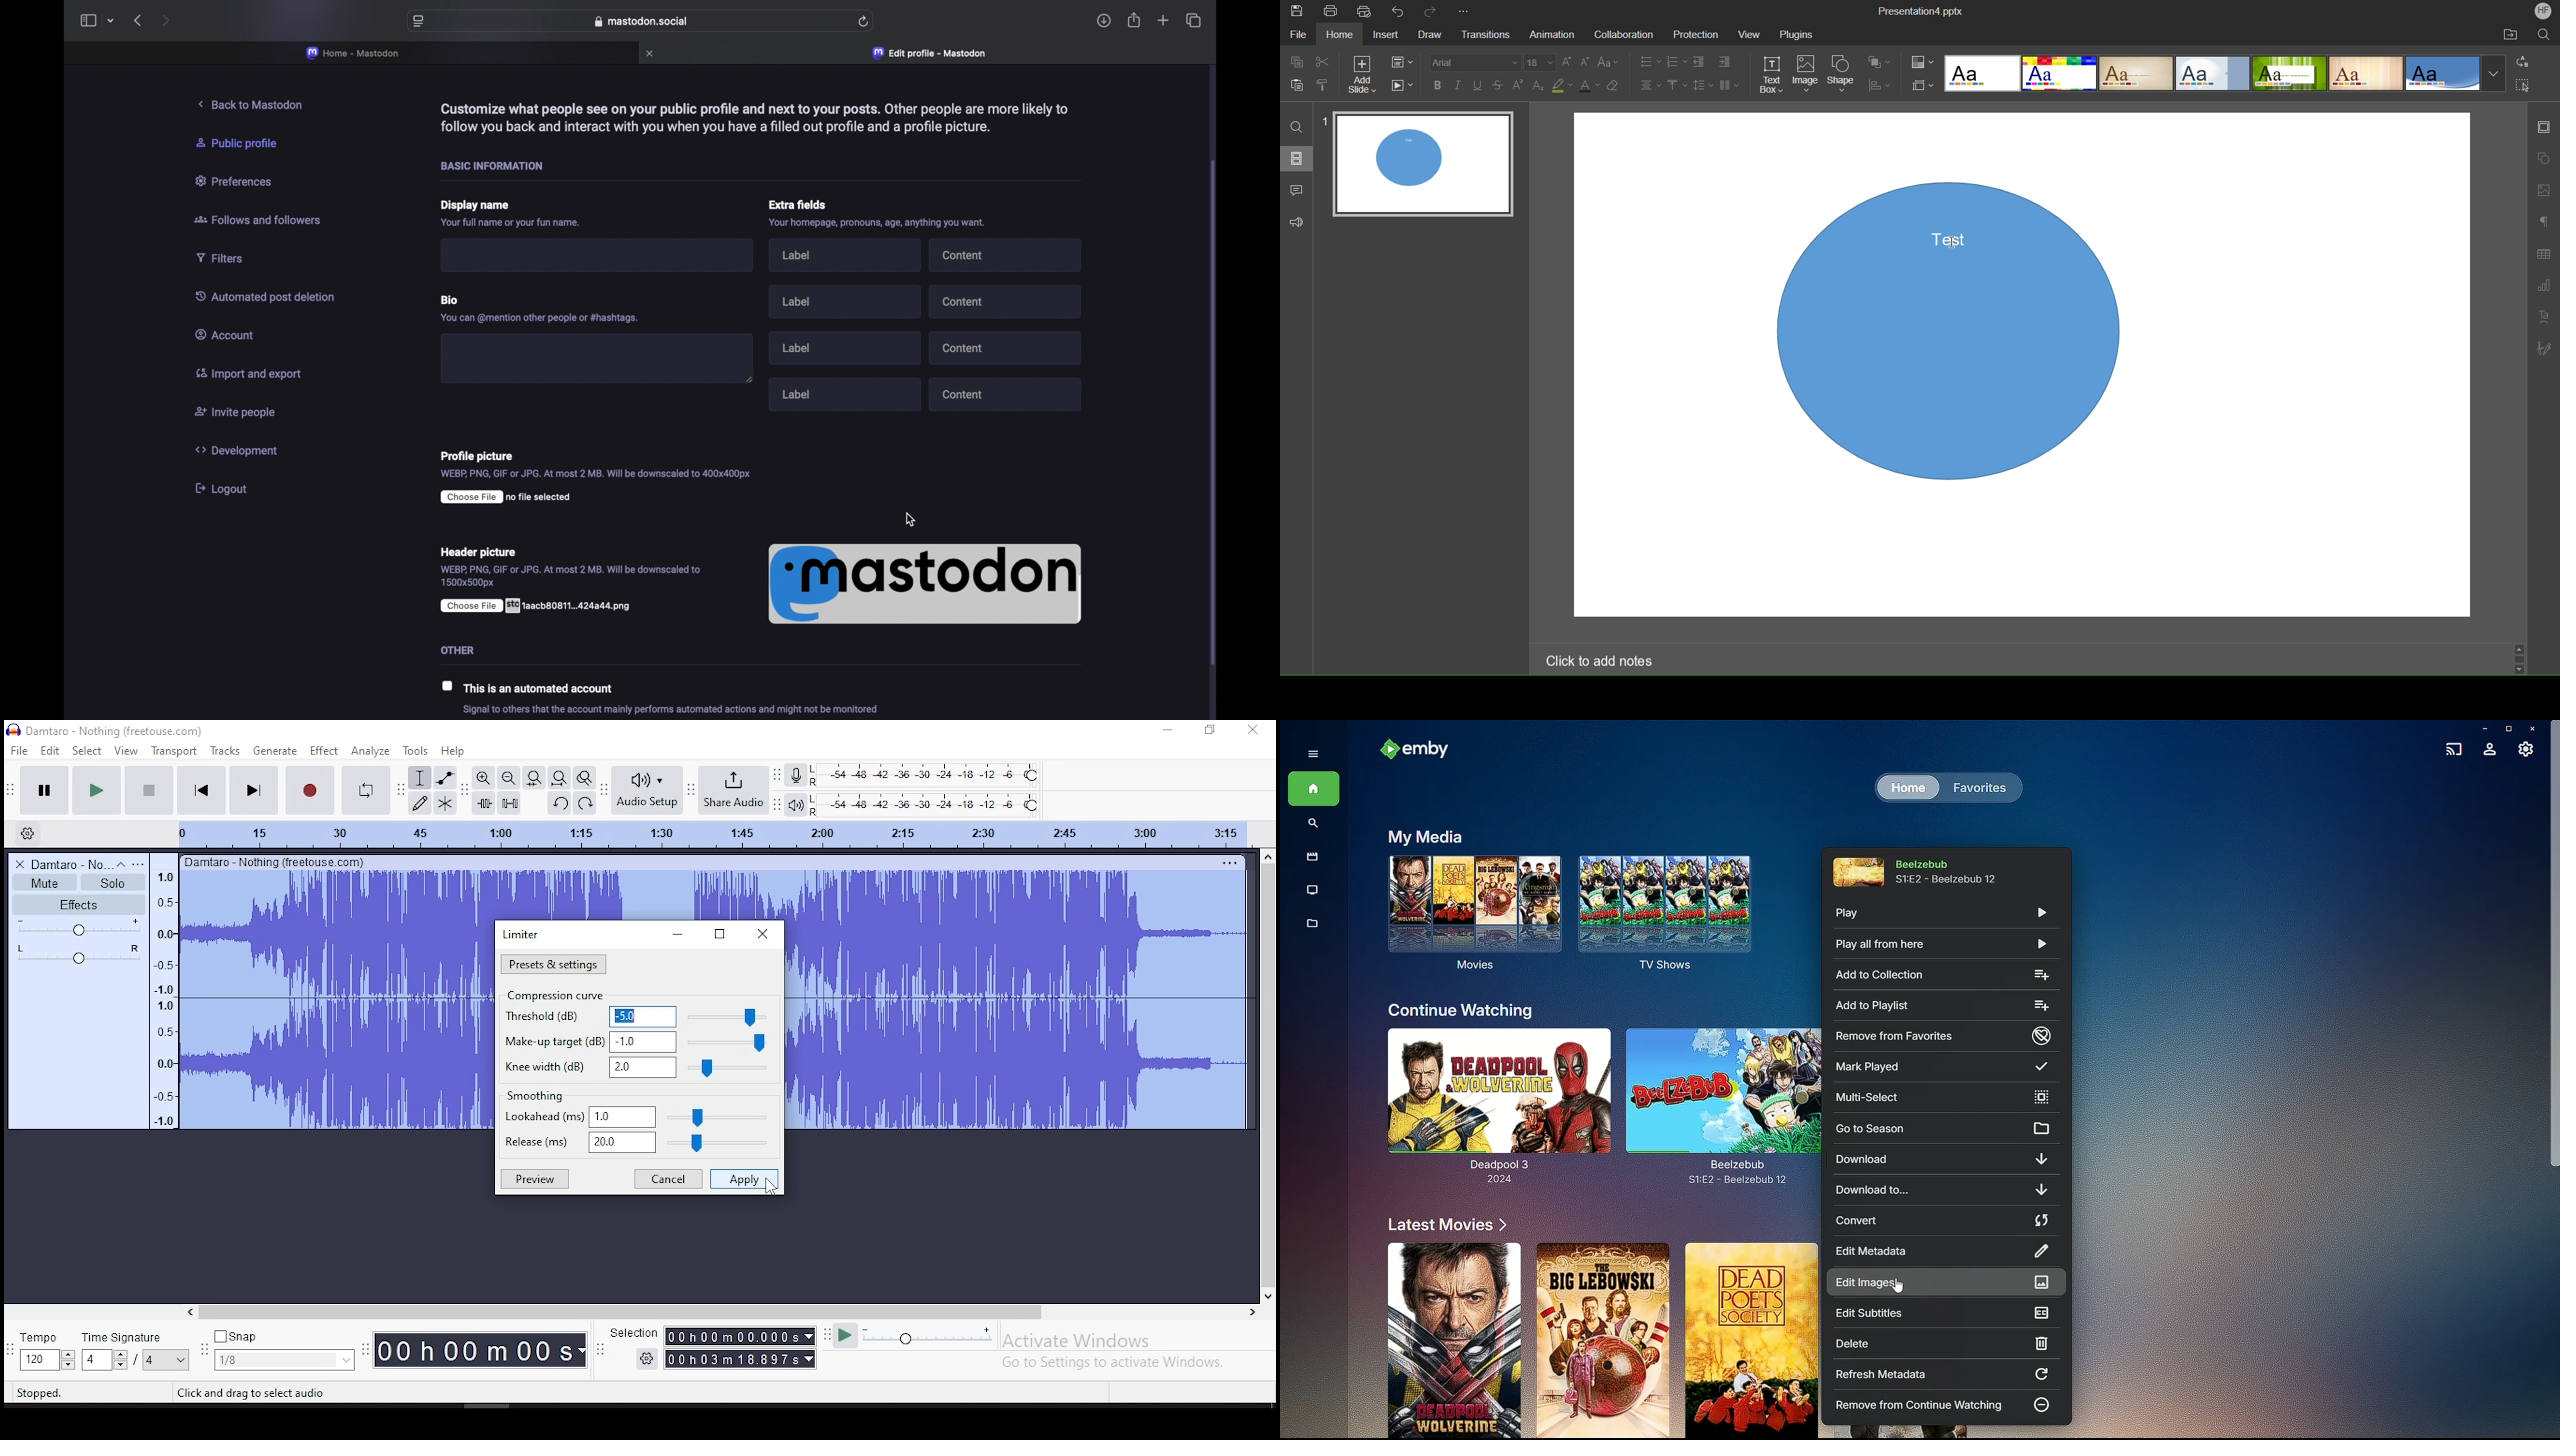 This screenshot has height=1456, width=2576. Describe the element at coordinates (931, 53) in the screenshot. I see `edit profile - mastodon` at that location.